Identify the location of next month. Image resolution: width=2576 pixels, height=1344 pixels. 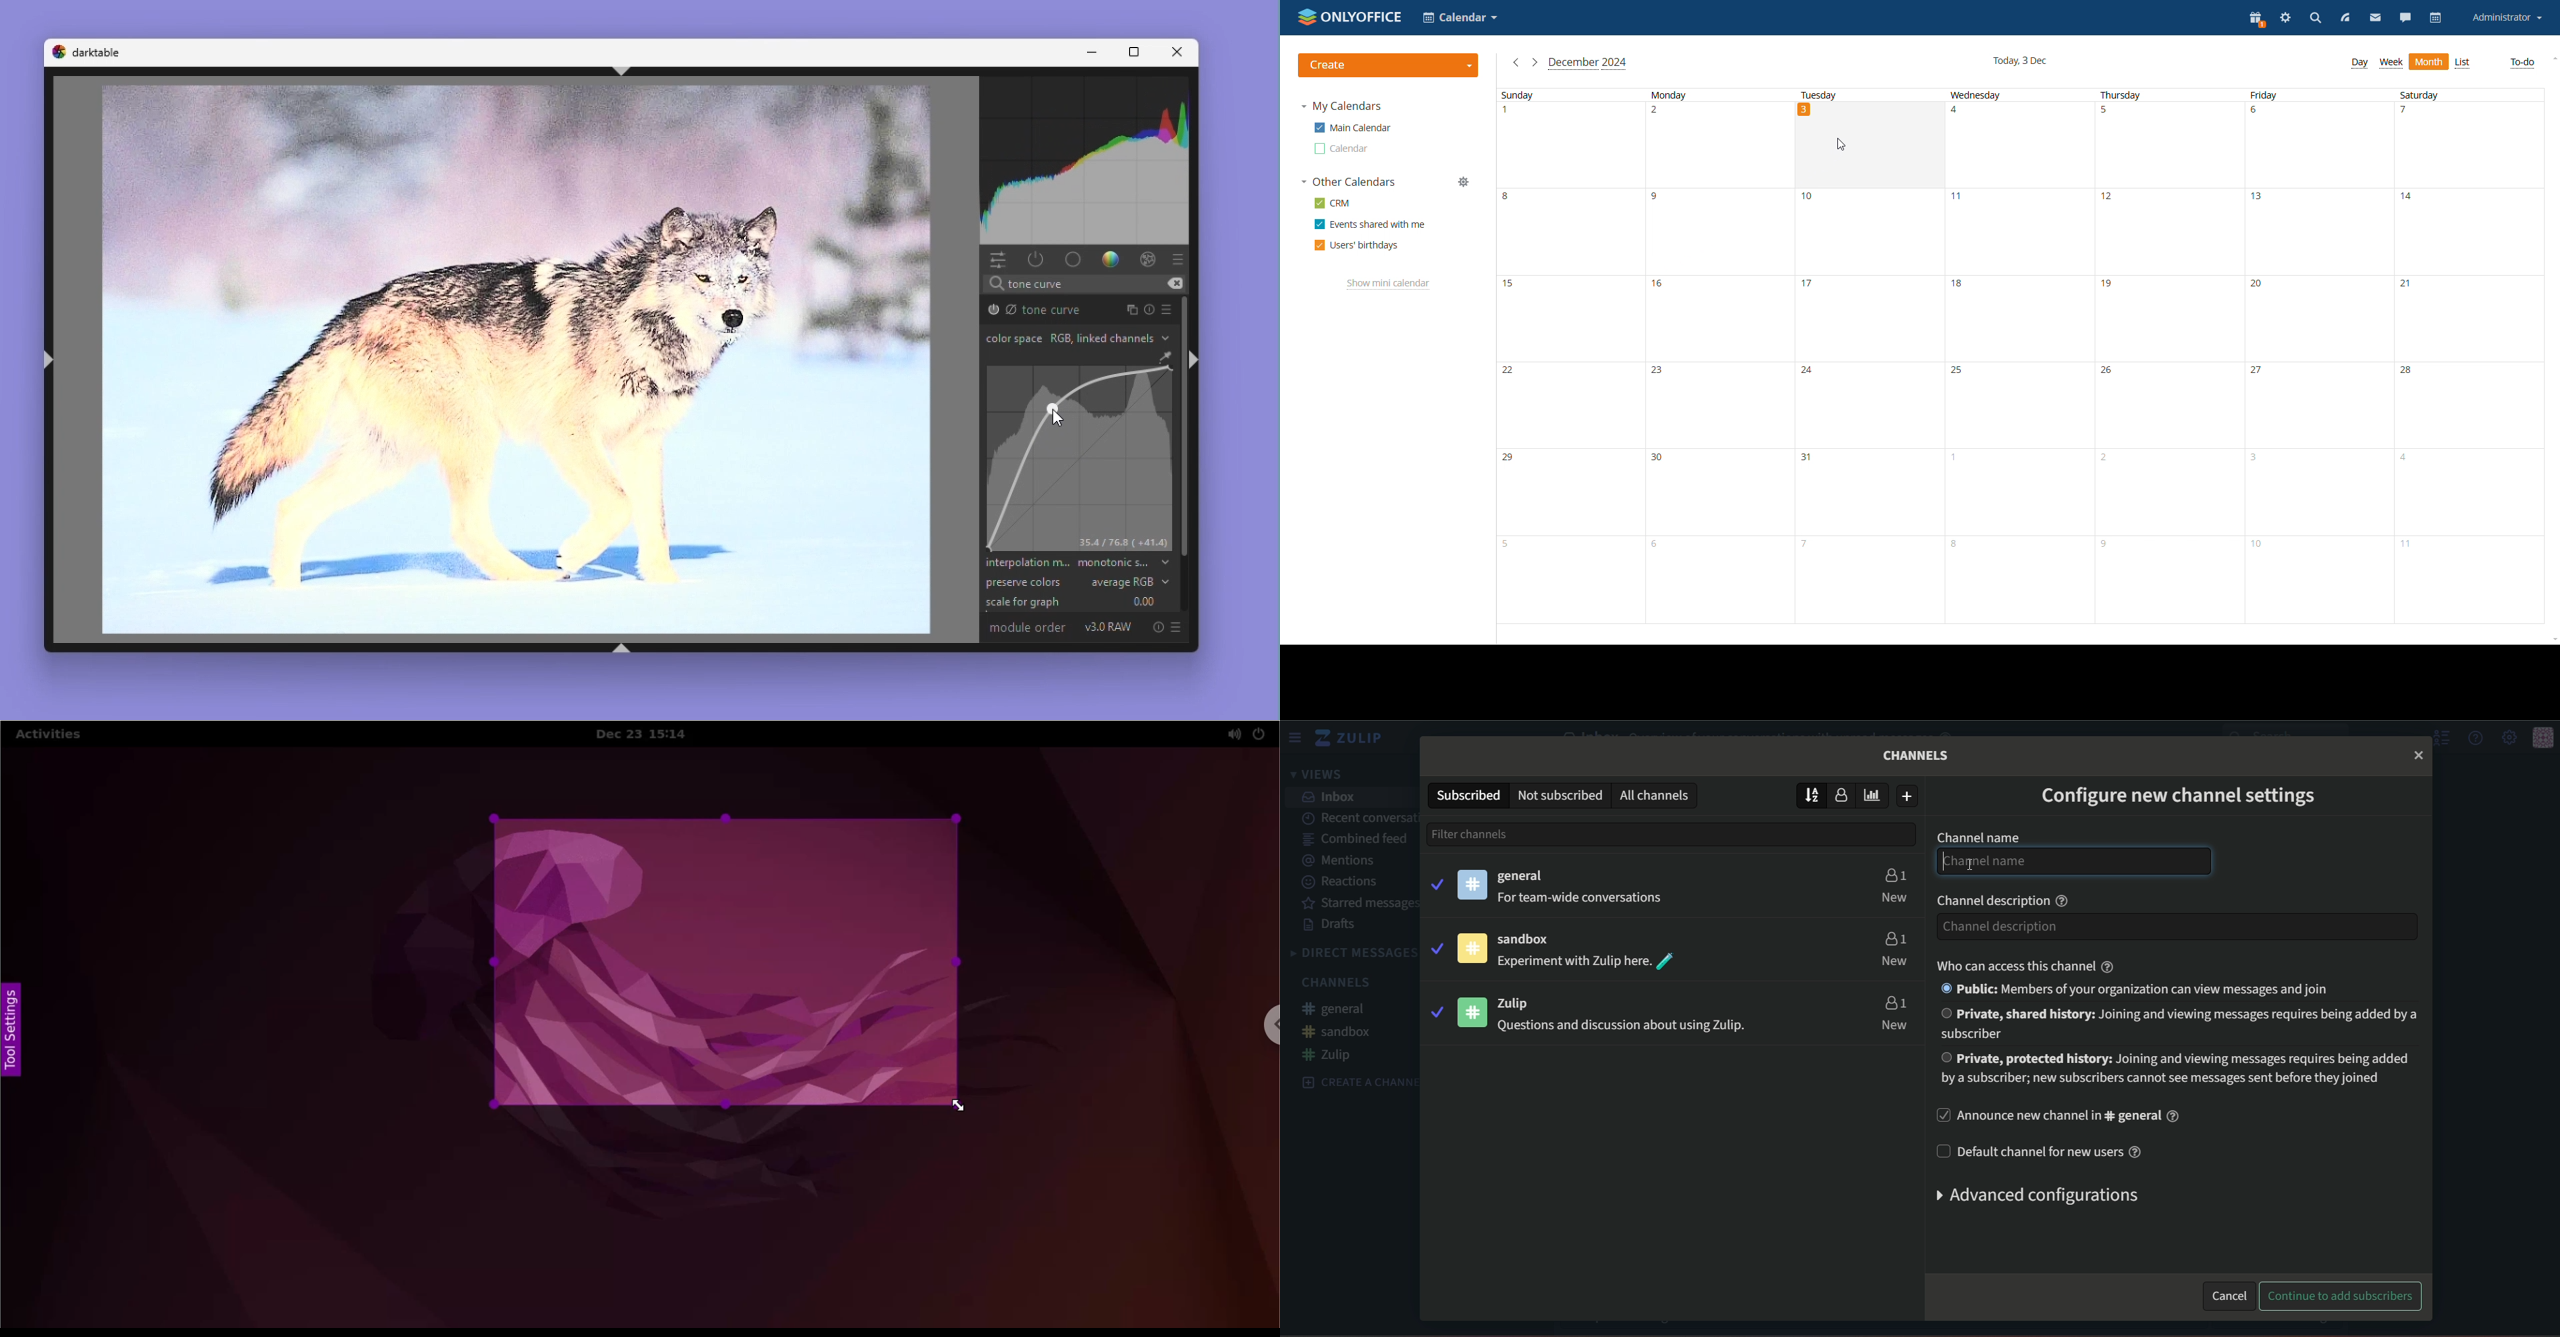
(1535, 63).